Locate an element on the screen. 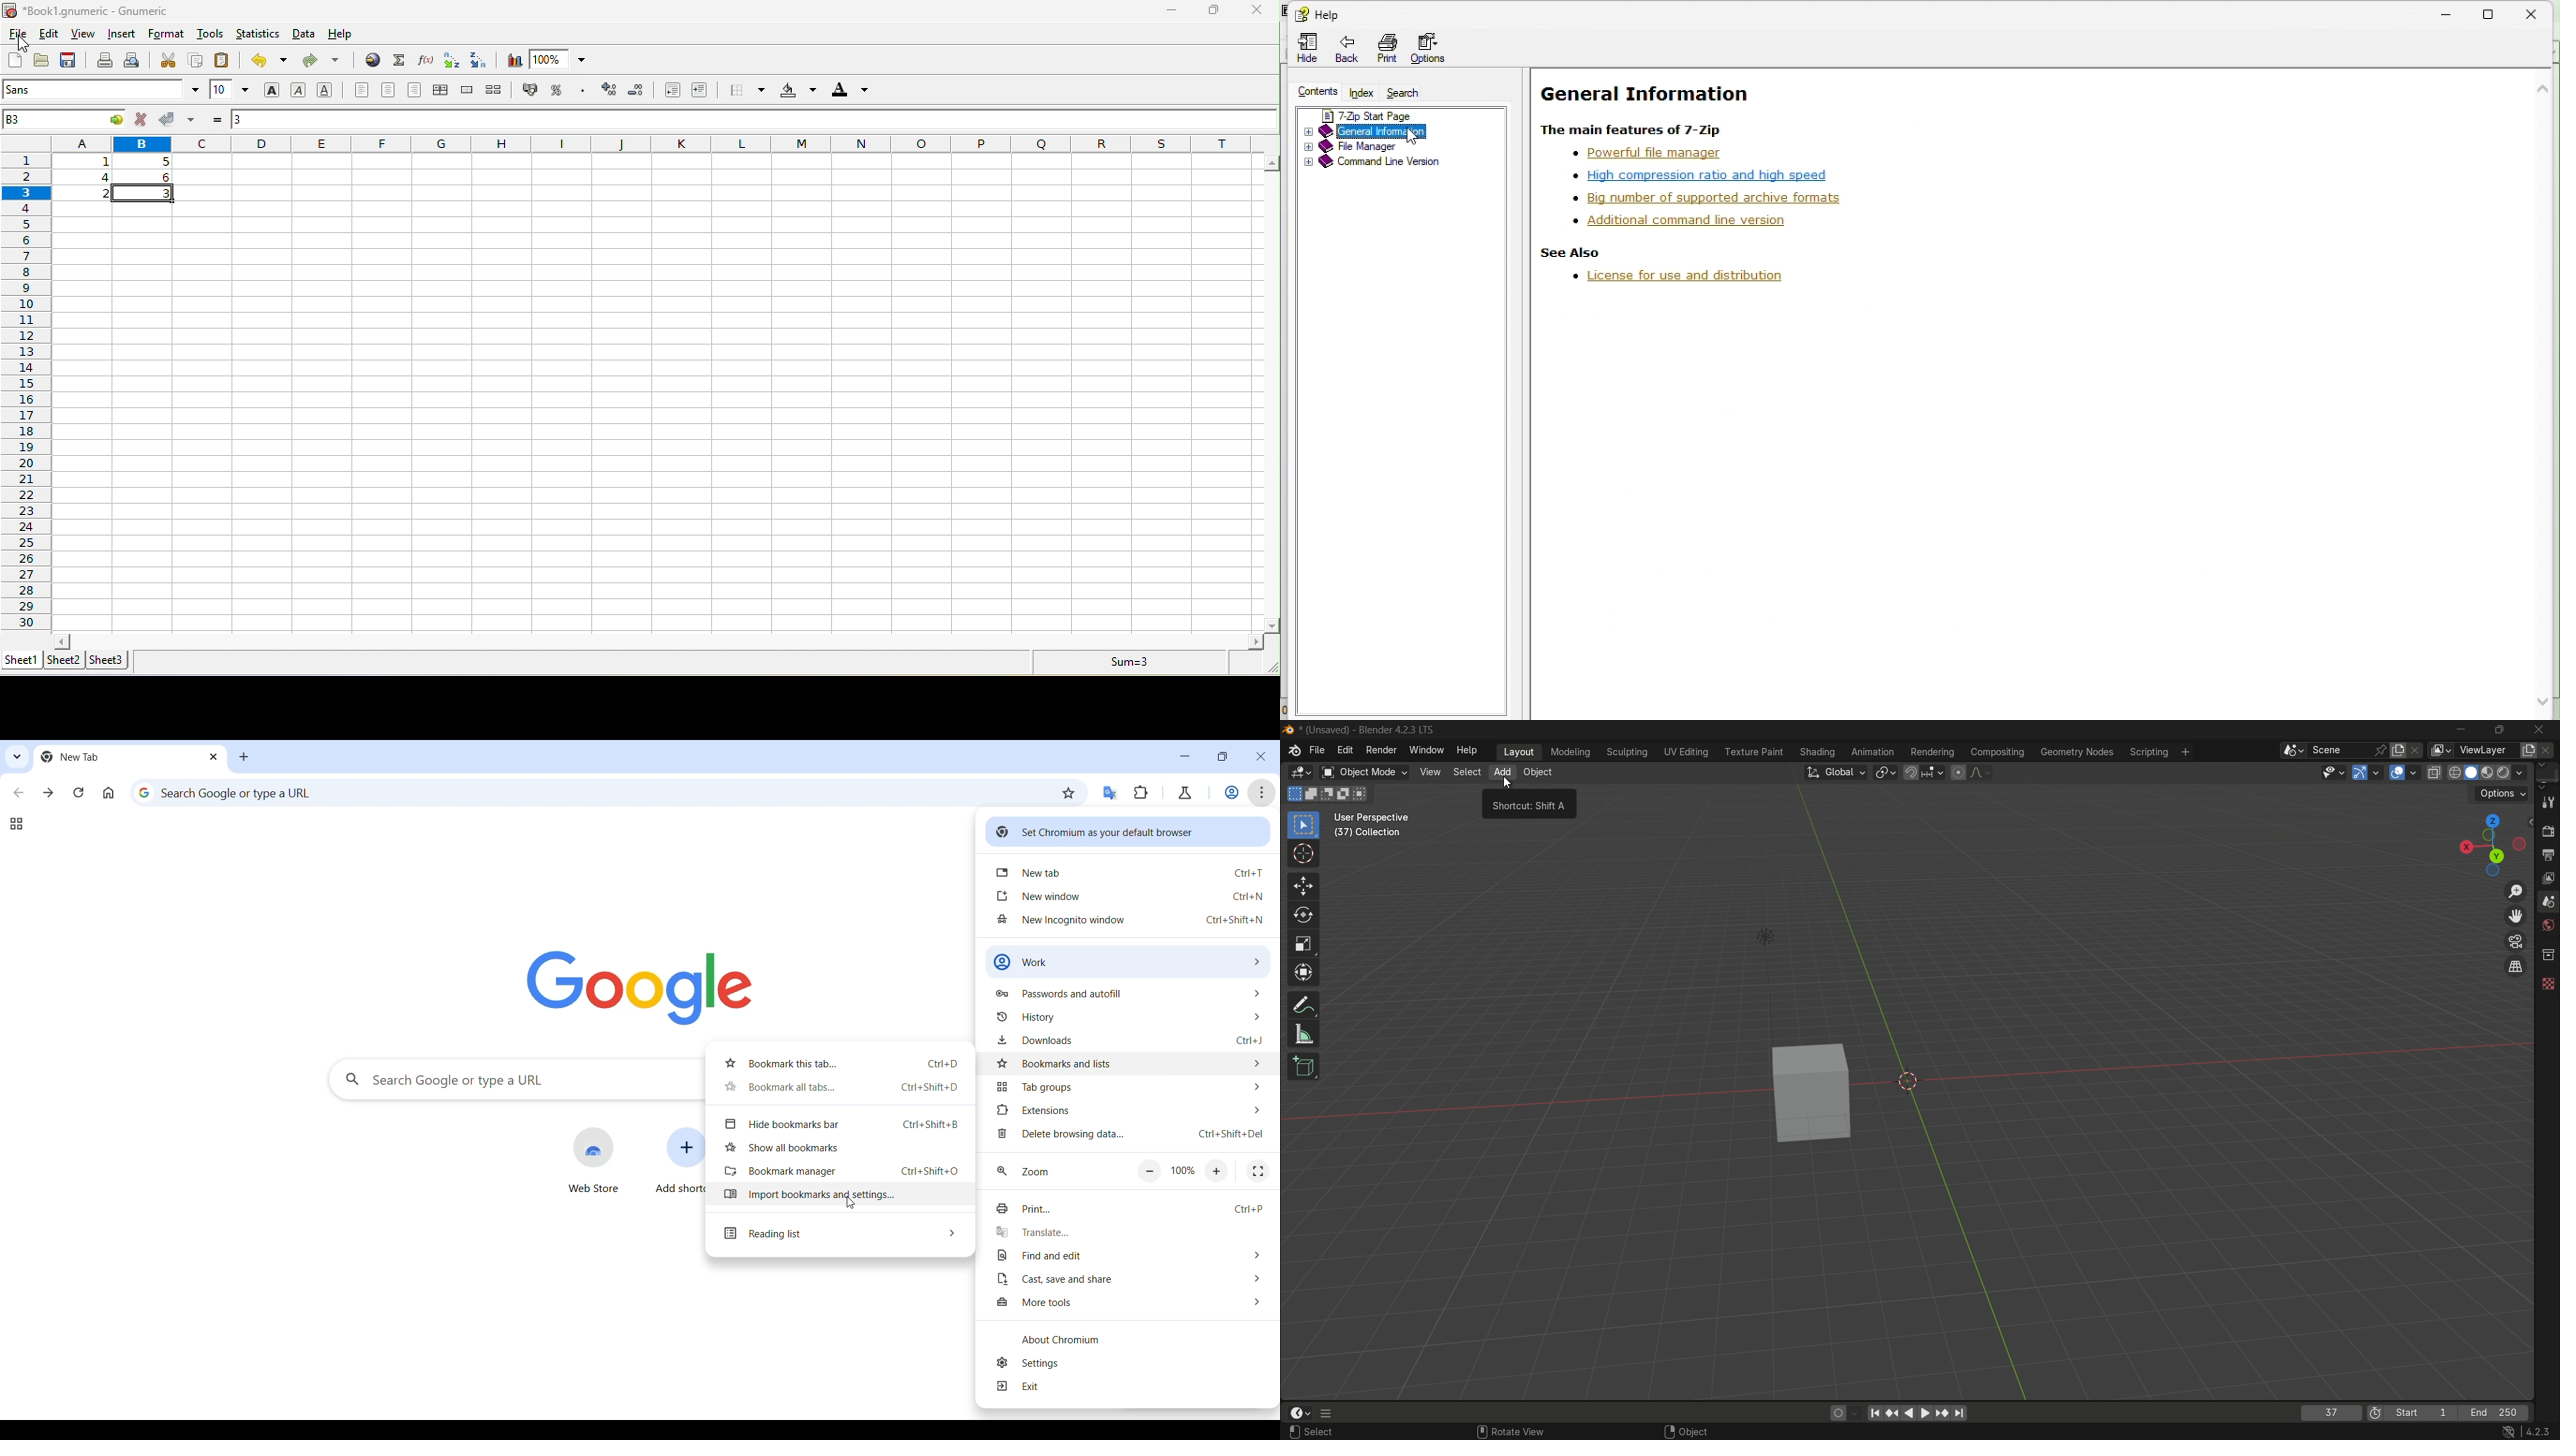  sum is located at coordinates (401, 63).